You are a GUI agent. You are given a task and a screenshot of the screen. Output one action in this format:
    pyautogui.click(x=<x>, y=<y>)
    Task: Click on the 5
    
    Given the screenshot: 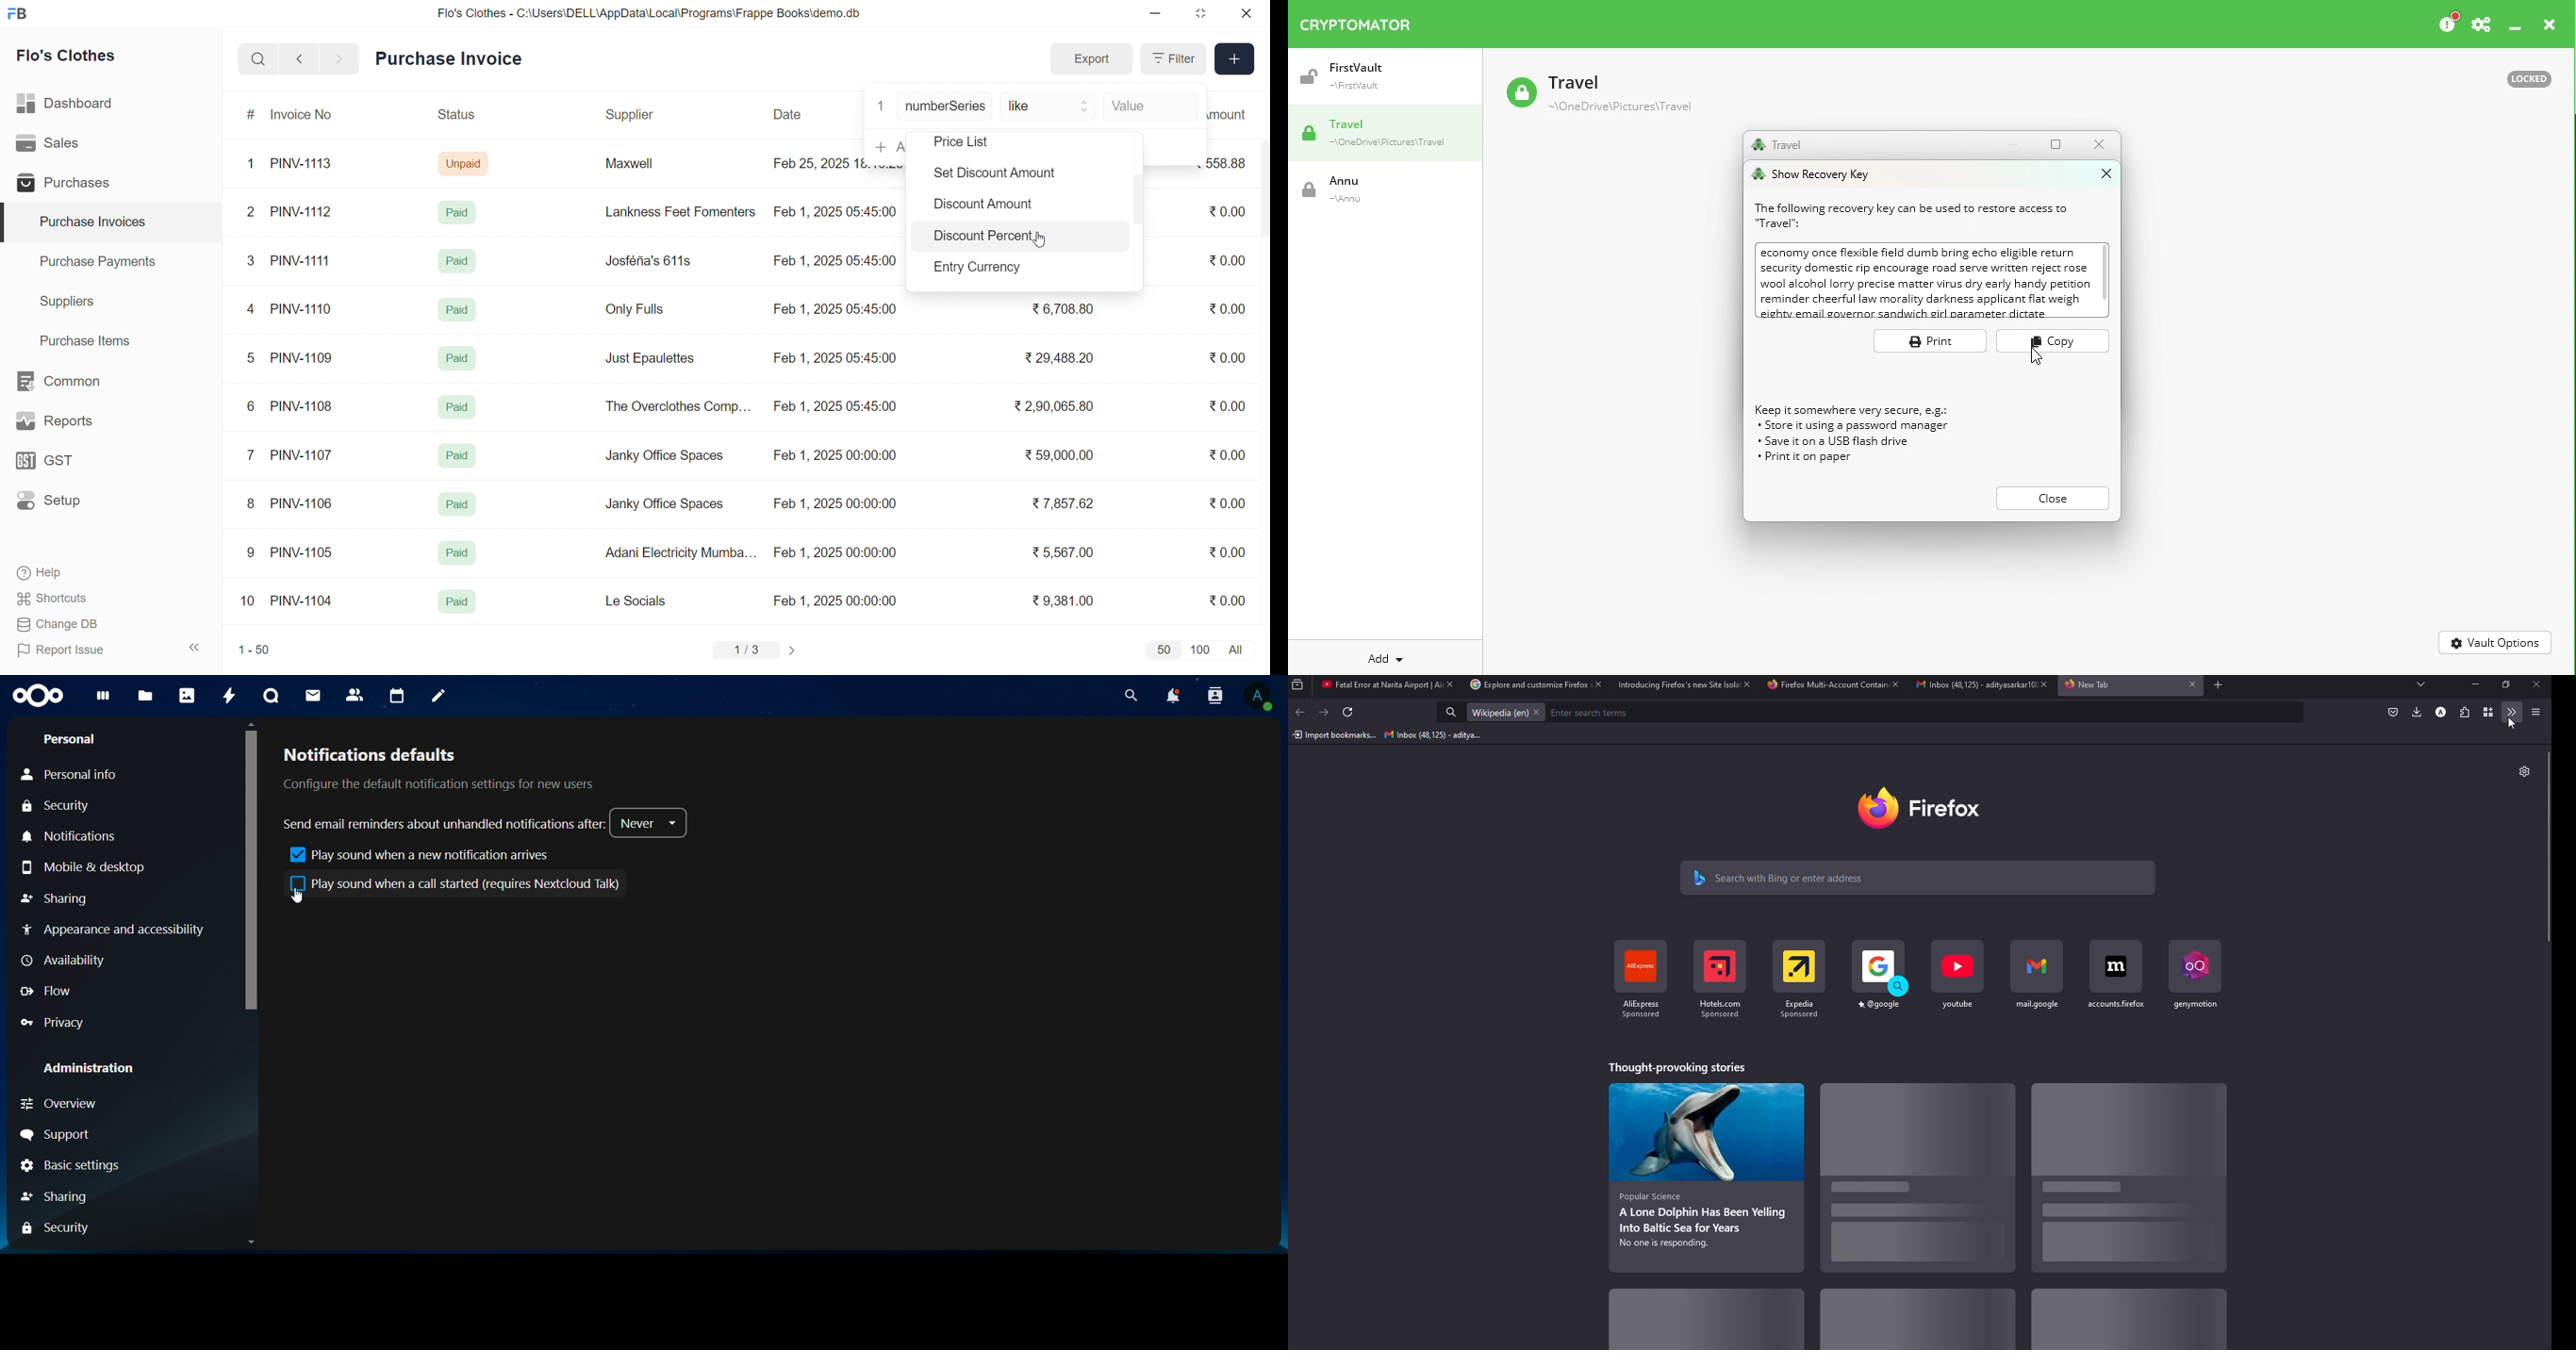 What is the action you would take?
    pyautogui.click(x=250, y=357)
    